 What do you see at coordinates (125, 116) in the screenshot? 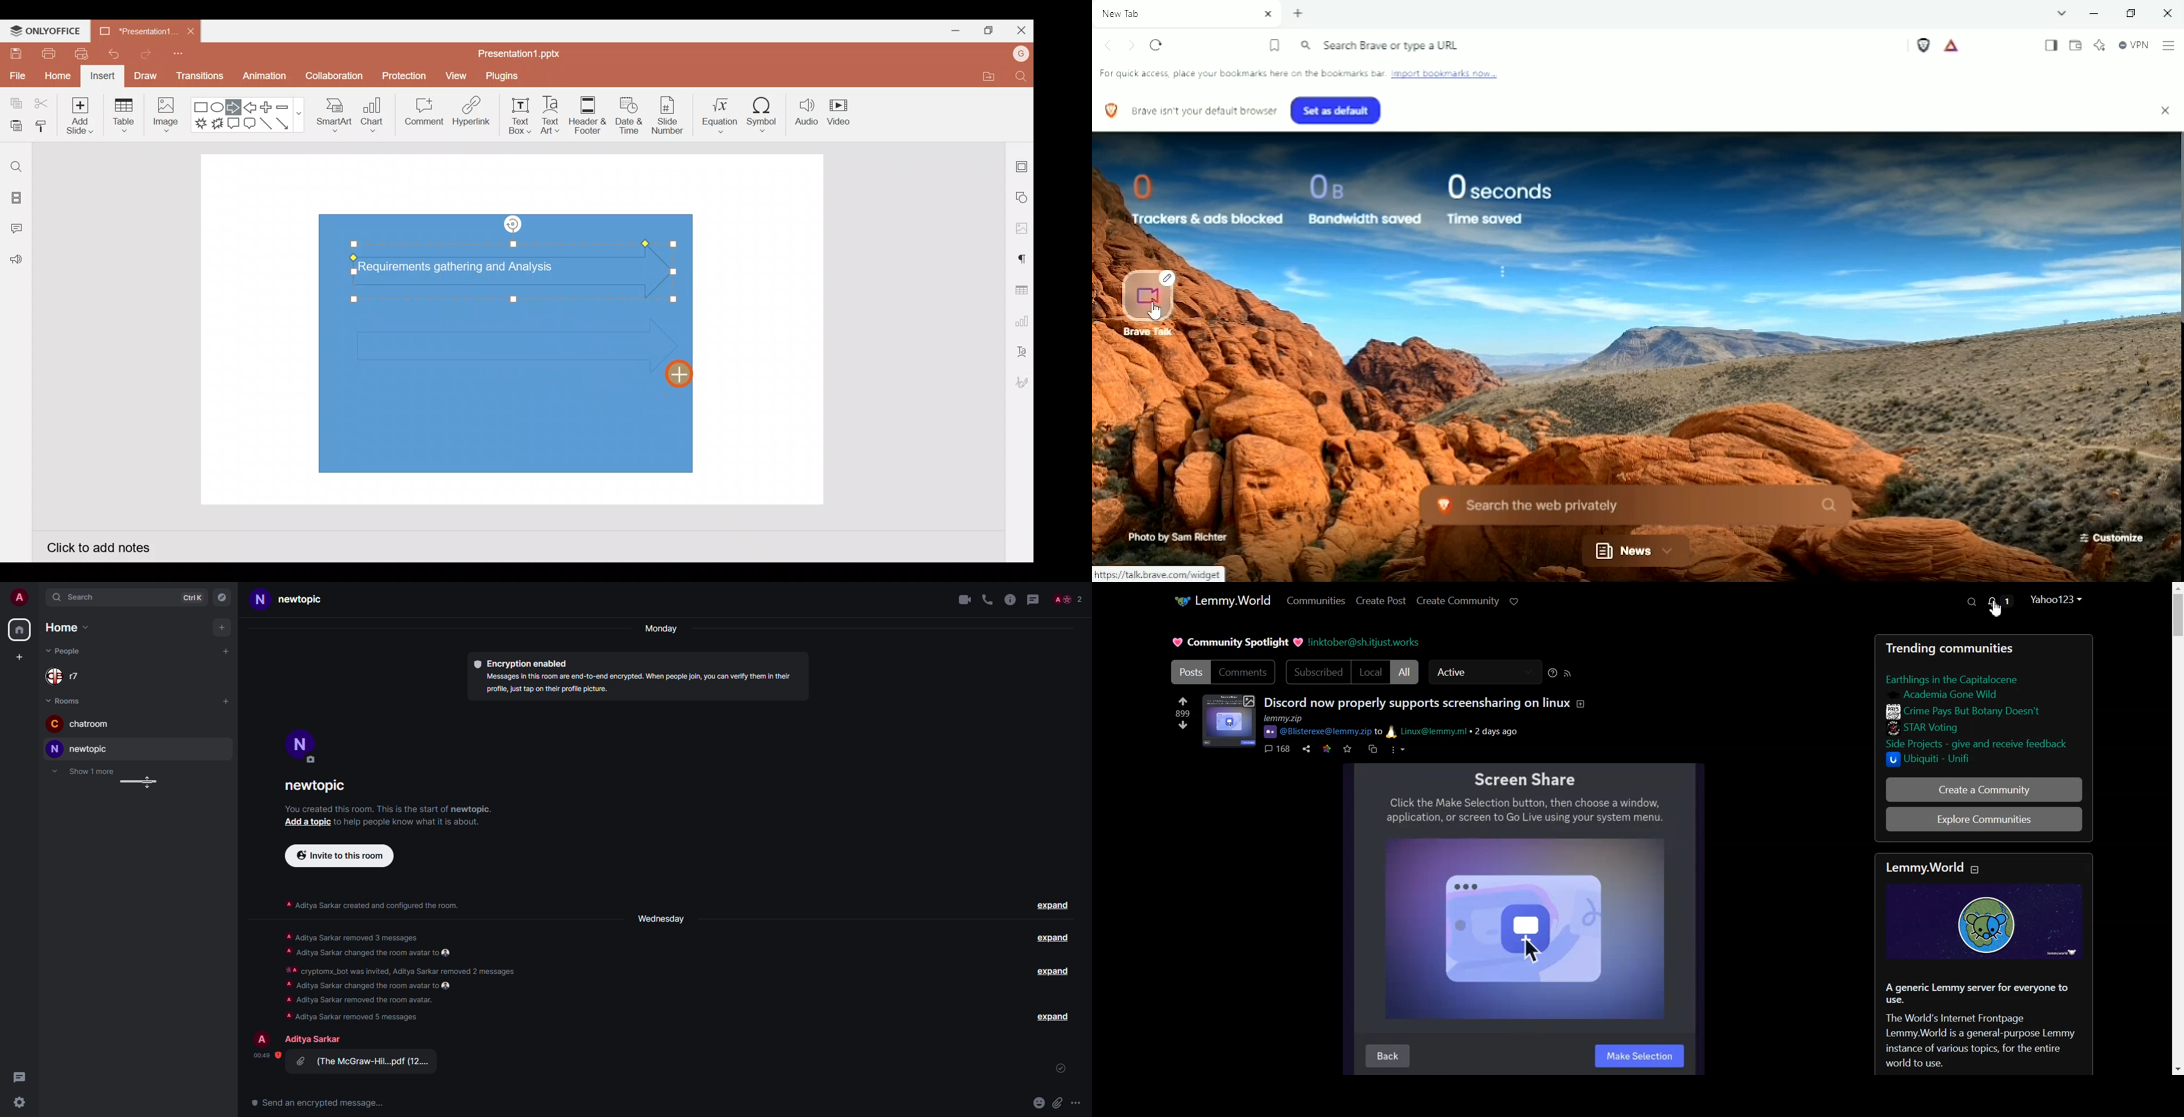
I see `Table` at bounding box center [125, 116].